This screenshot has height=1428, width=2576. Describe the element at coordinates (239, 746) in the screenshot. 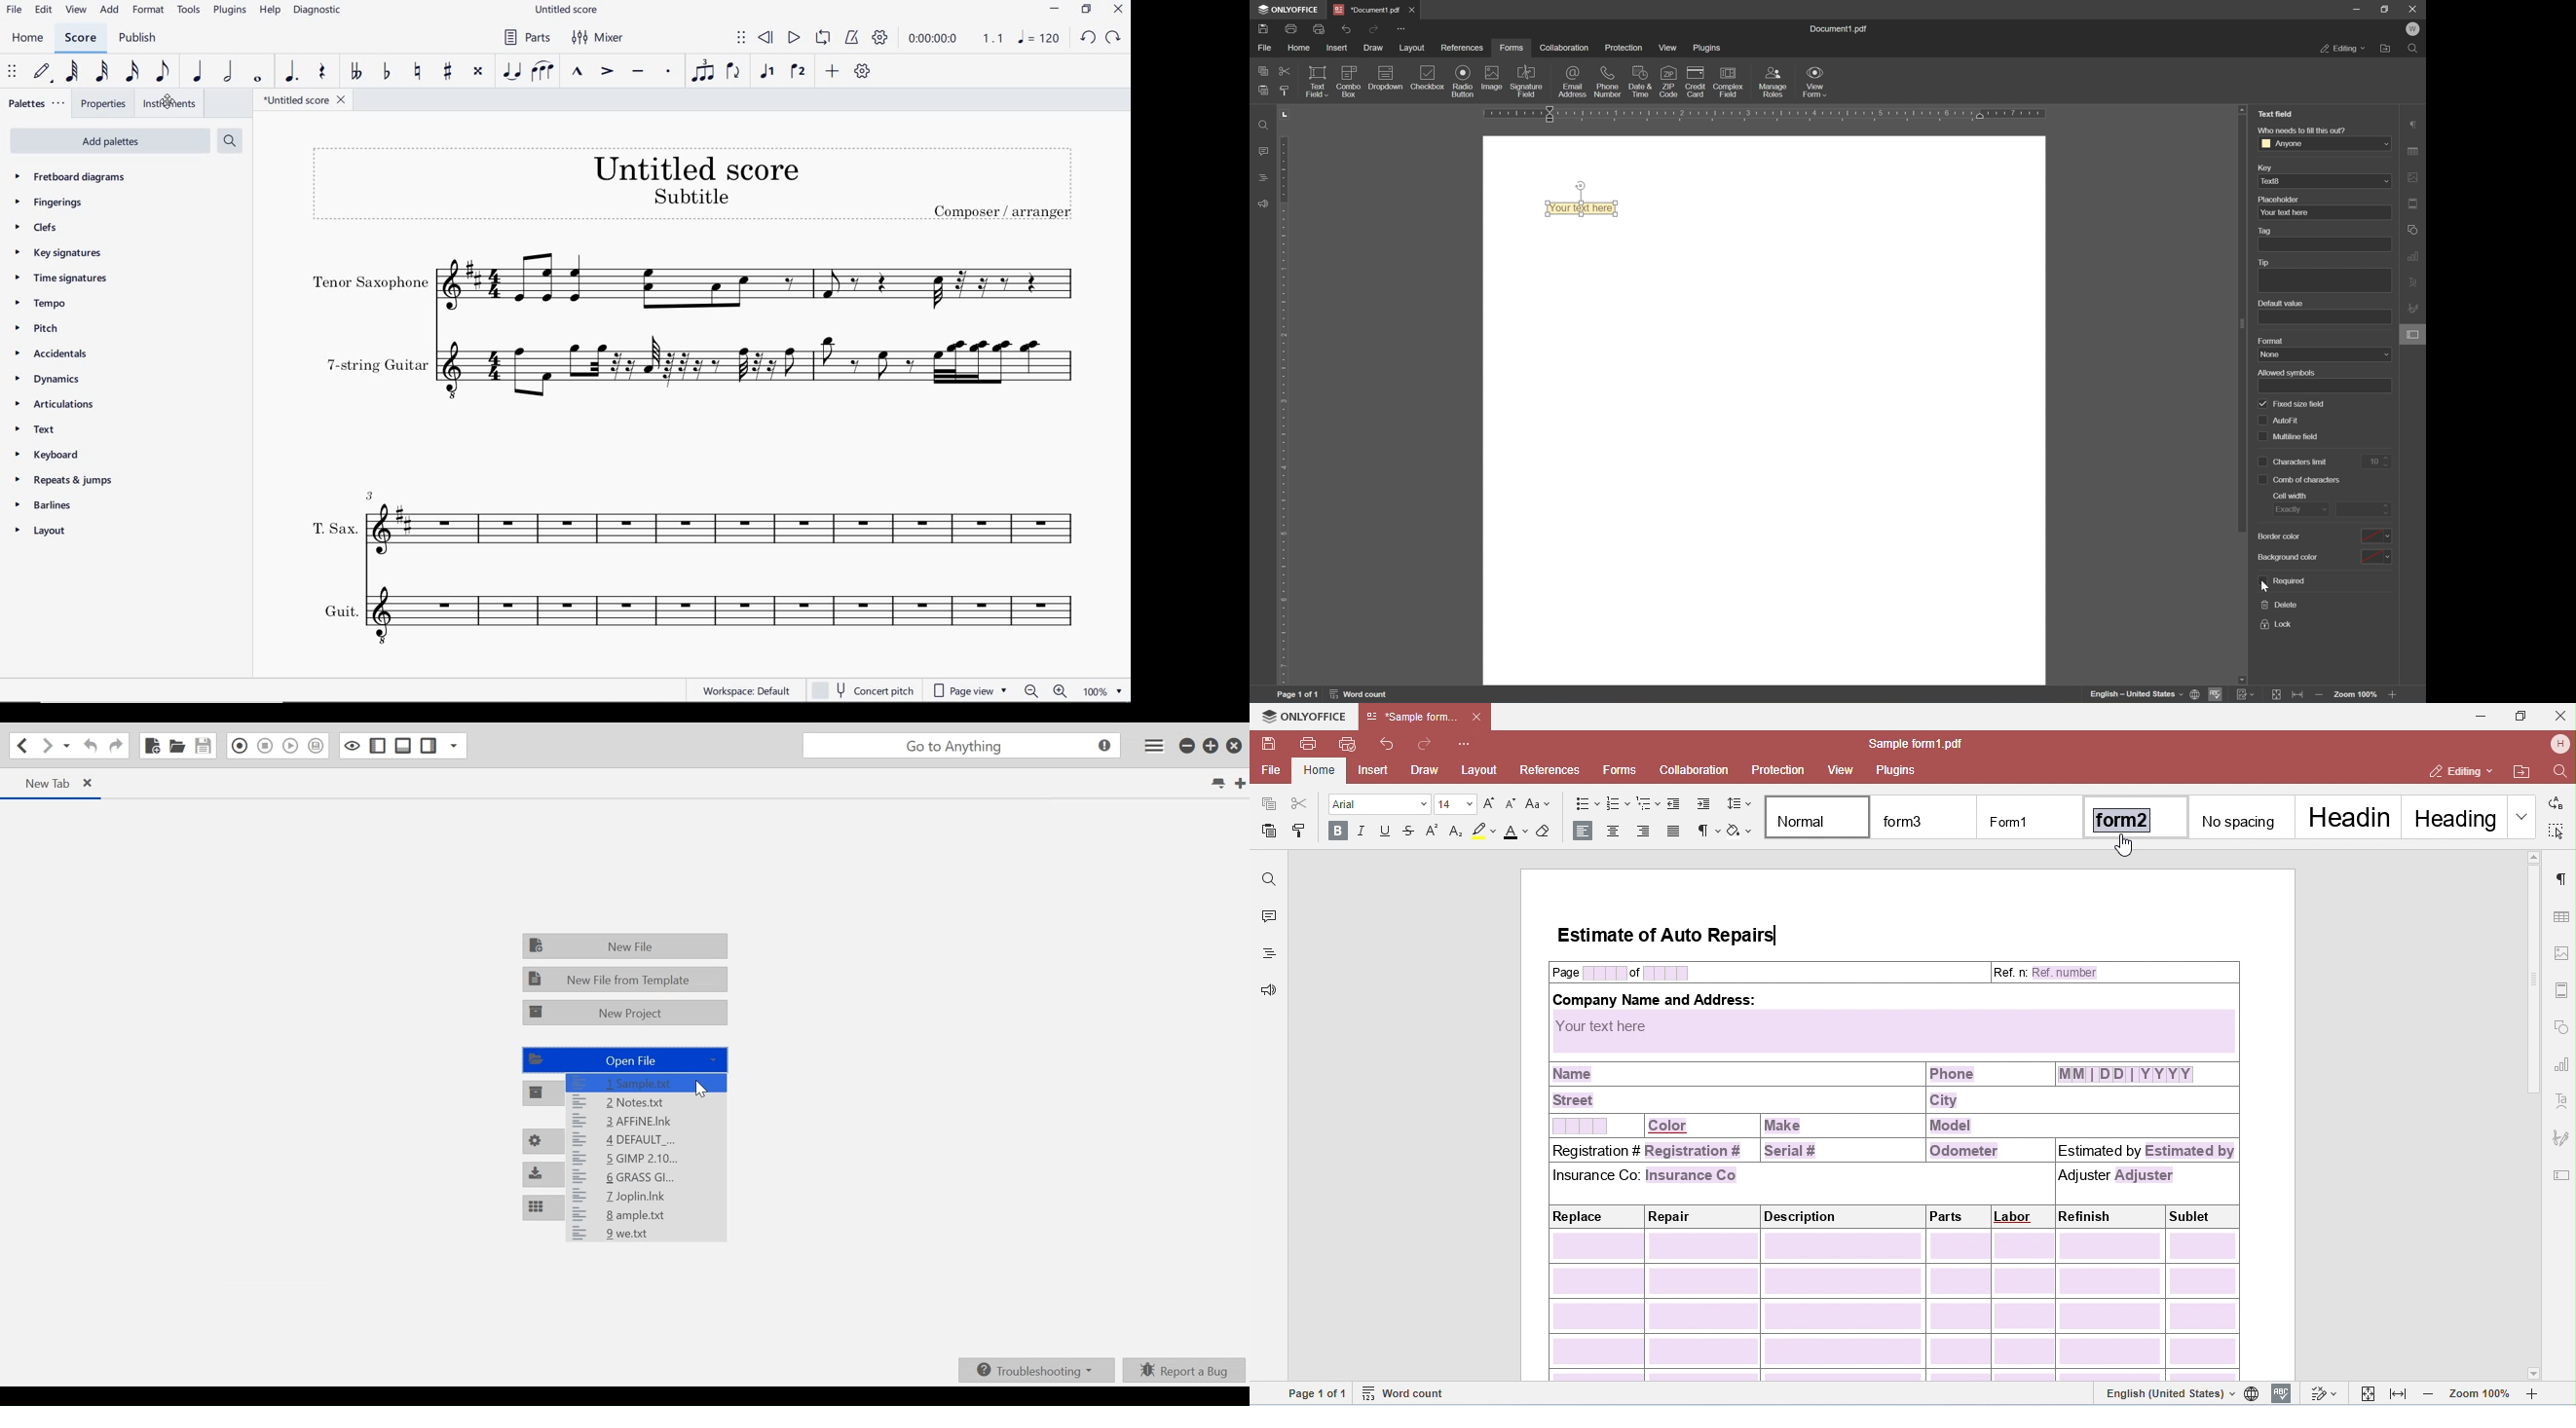

I see `Record Macro` at that location.